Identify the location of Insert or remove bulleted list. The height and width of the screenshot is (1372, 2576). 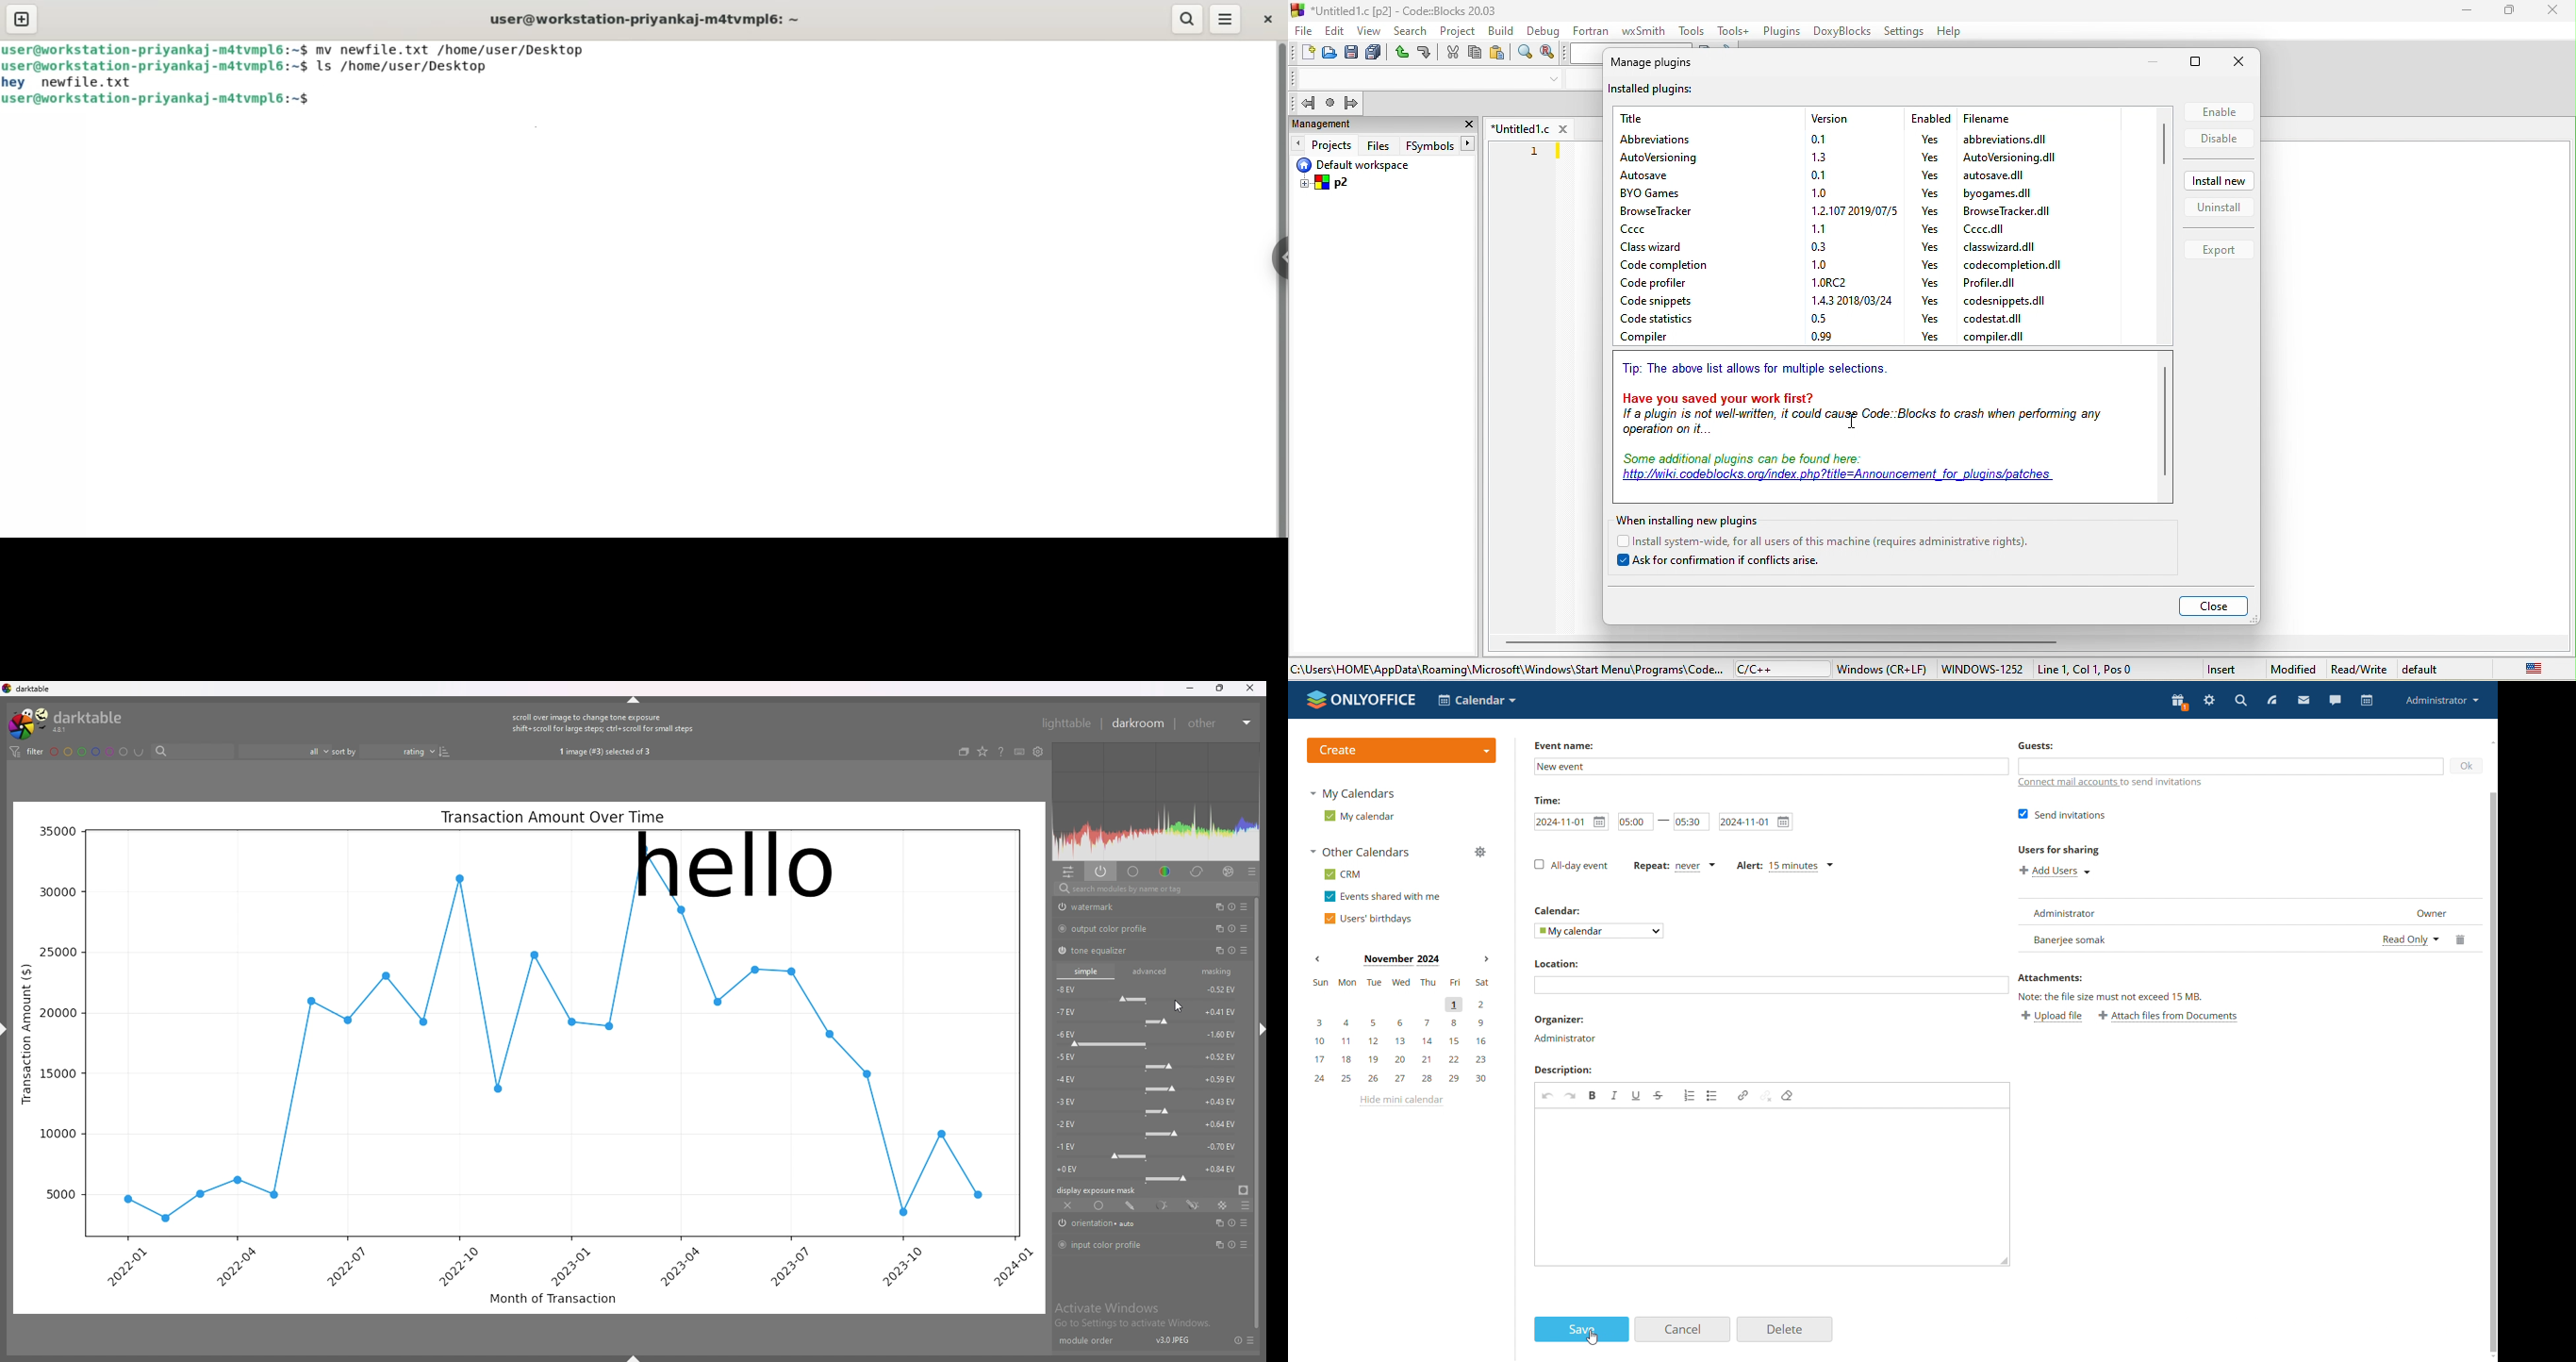
(1713, 1097).